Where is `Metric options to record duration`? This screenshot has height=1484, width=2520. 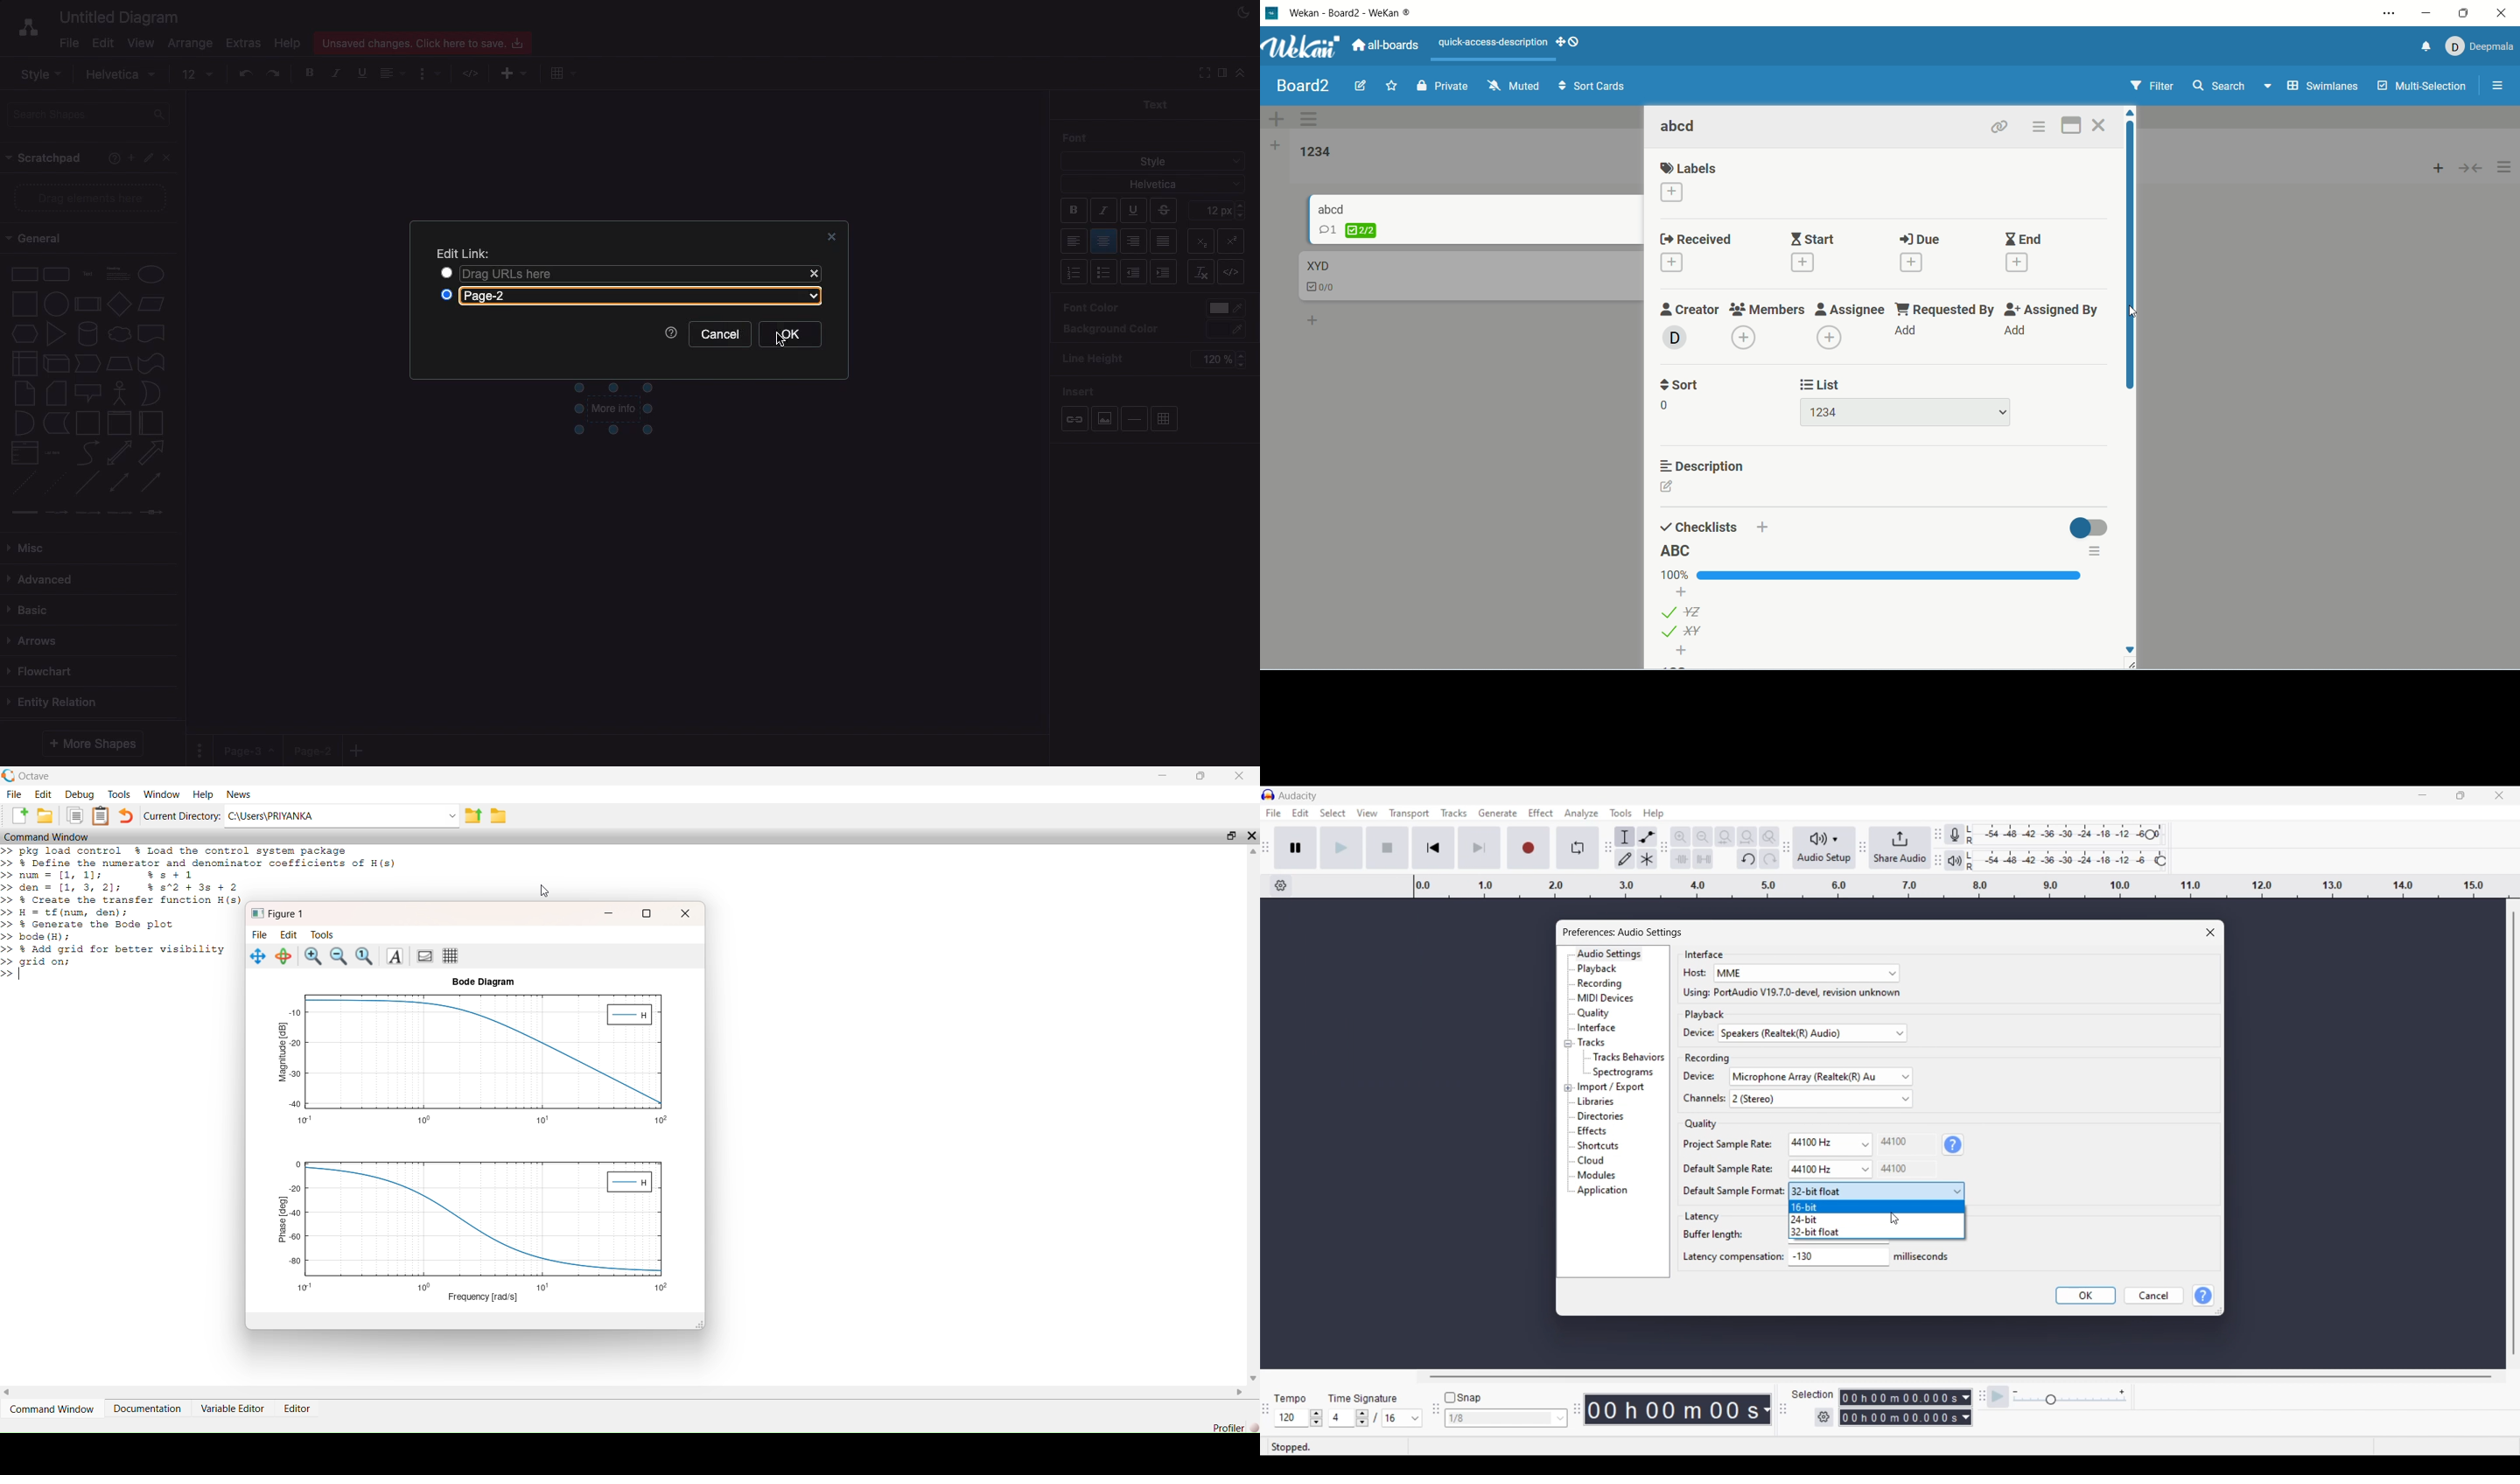 Metric options to record duration is located at coordinates (1965, 1408).